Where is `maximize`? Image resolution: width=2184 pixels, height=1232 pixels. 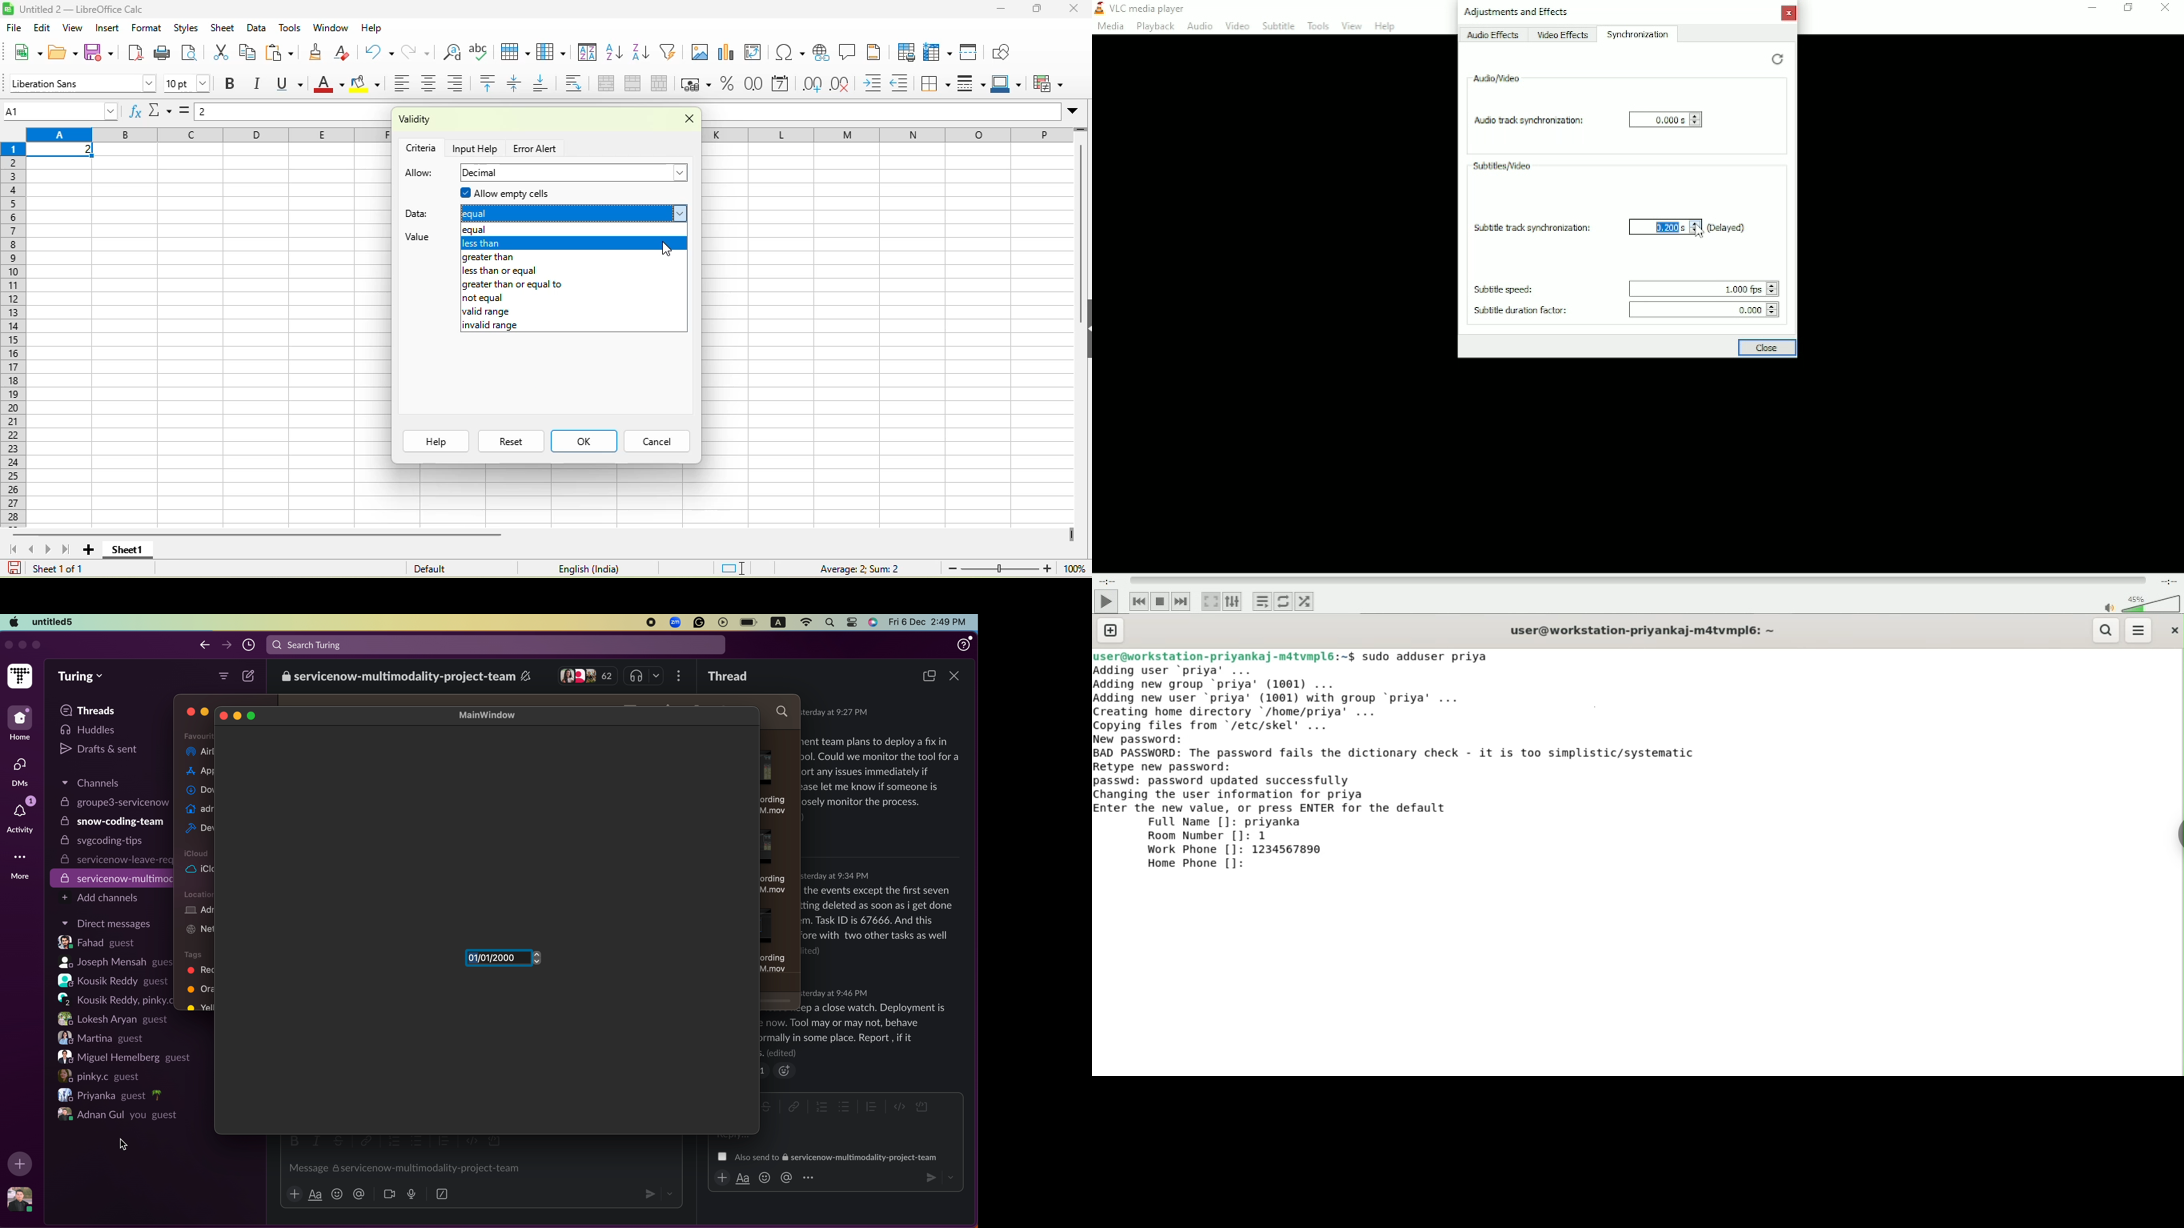 maximize is located at coordinates (1039, 10).